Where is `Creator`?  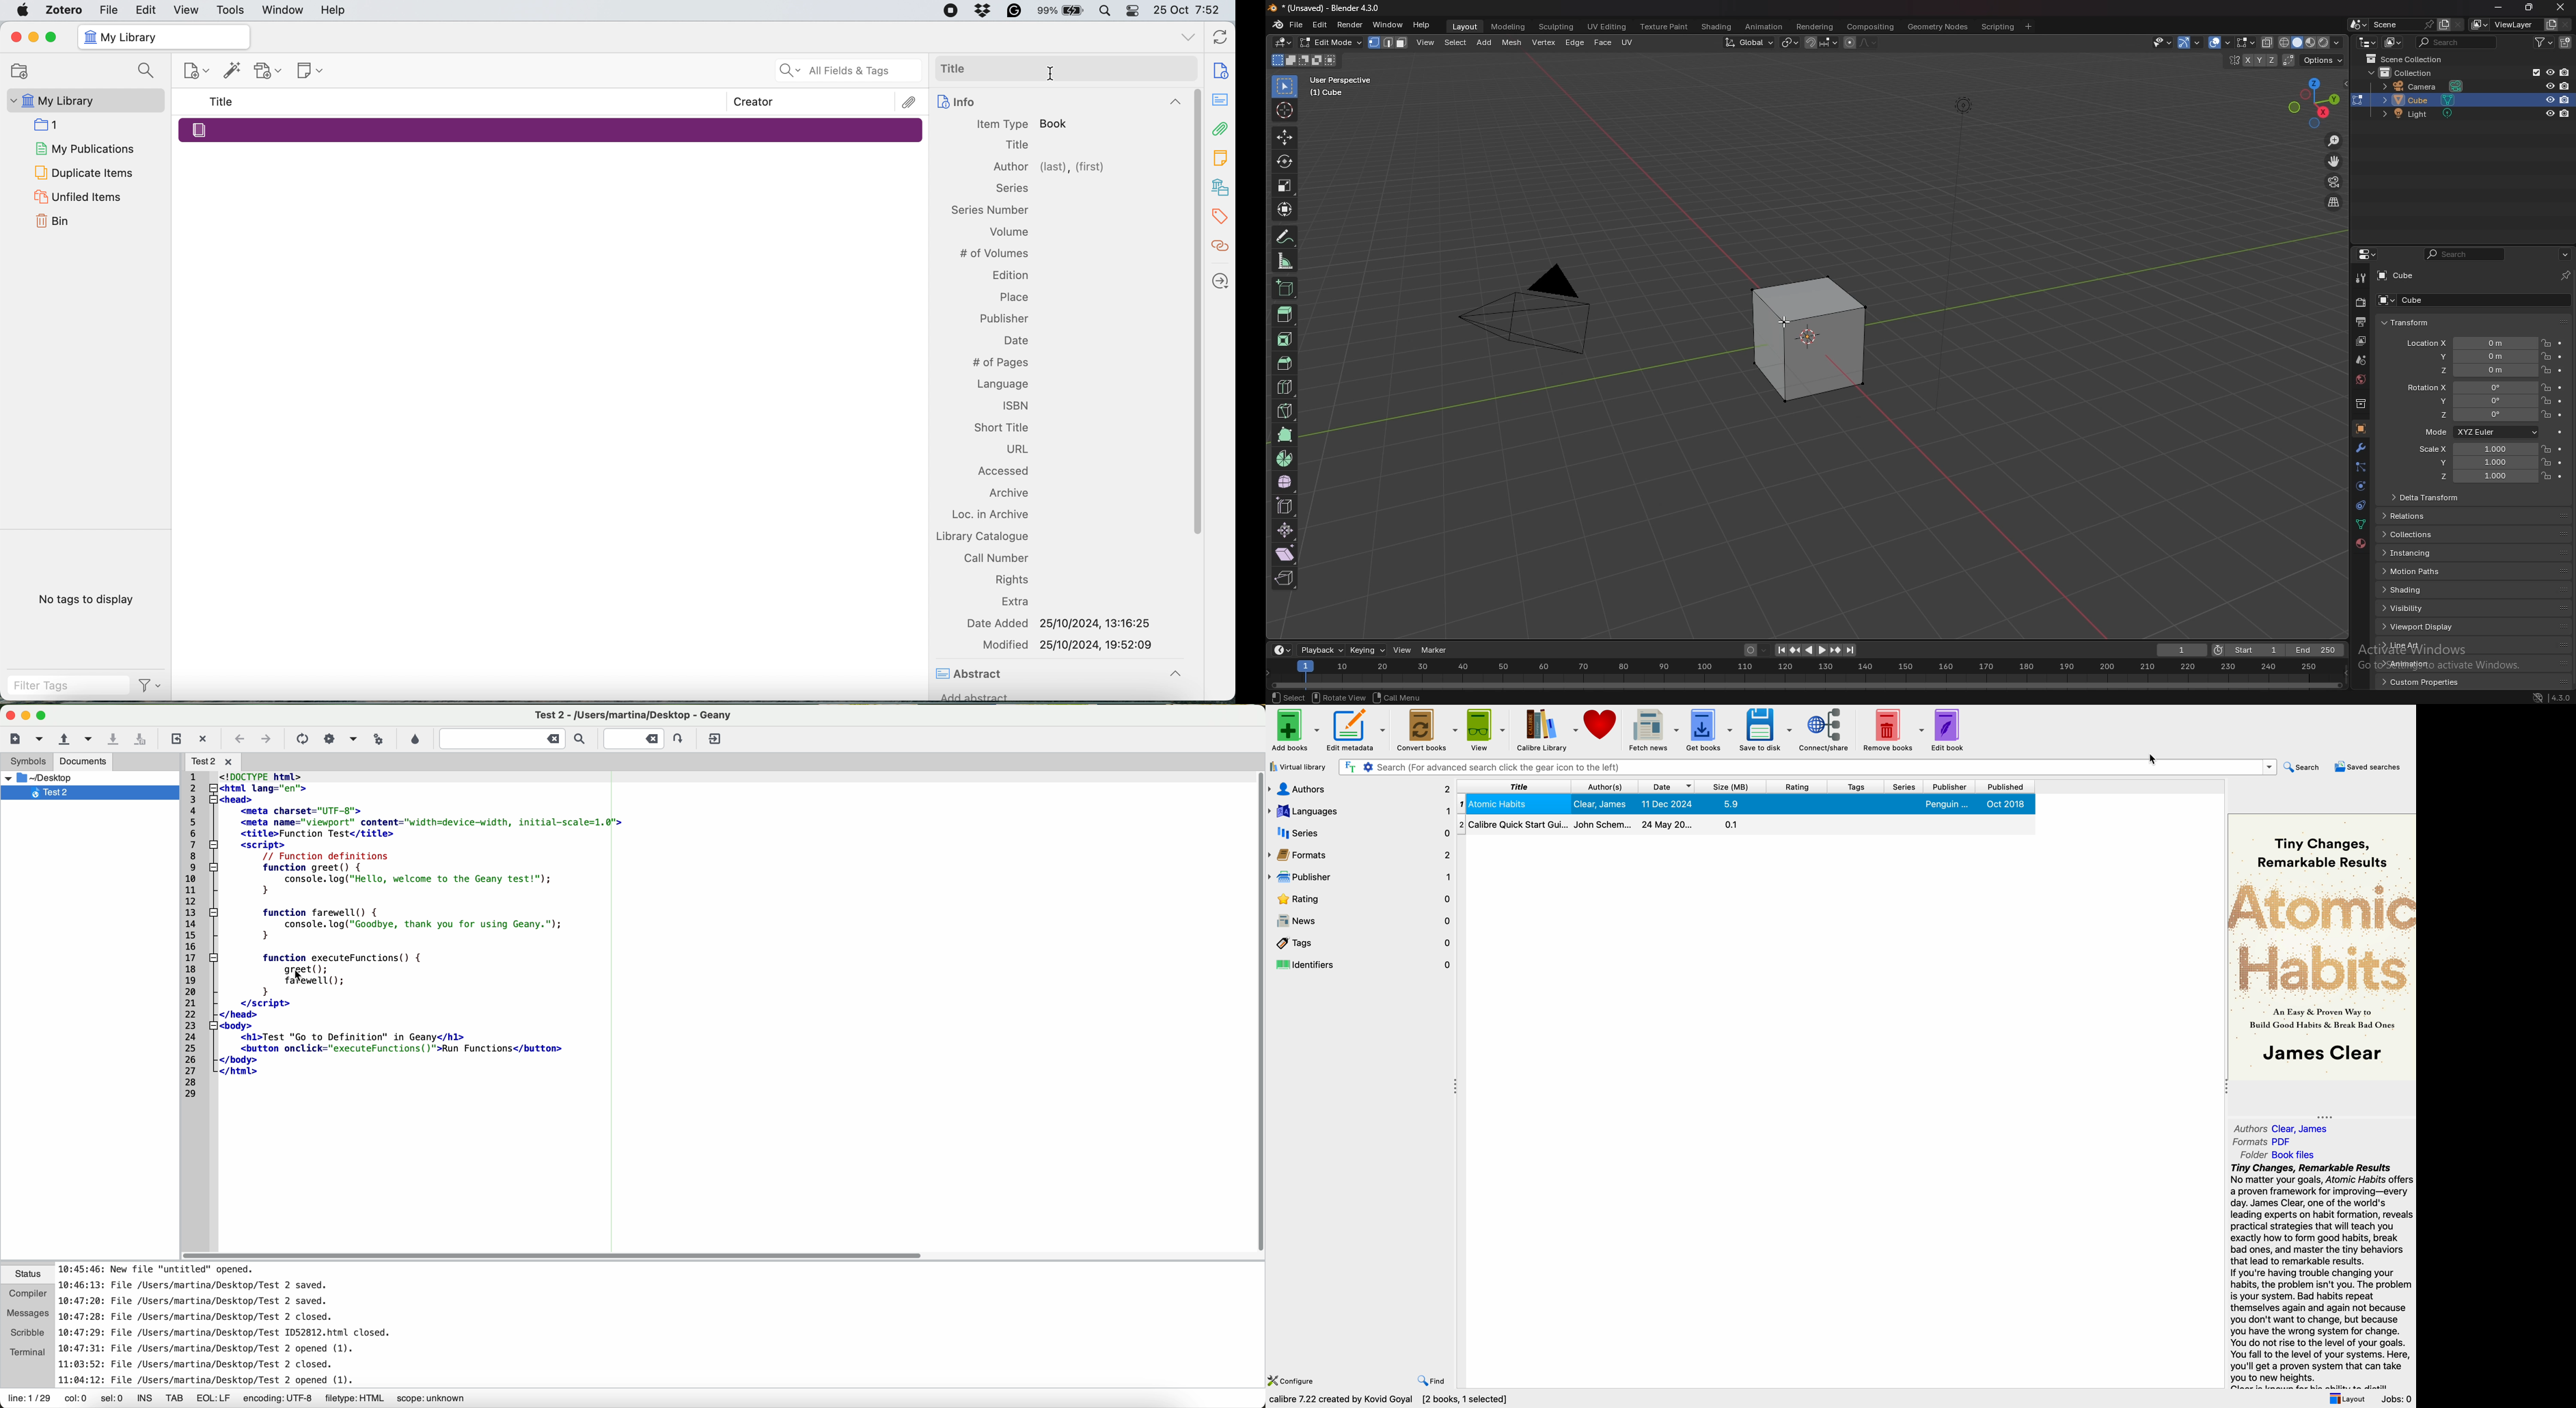
Creator is located at coordinates (754, 102).